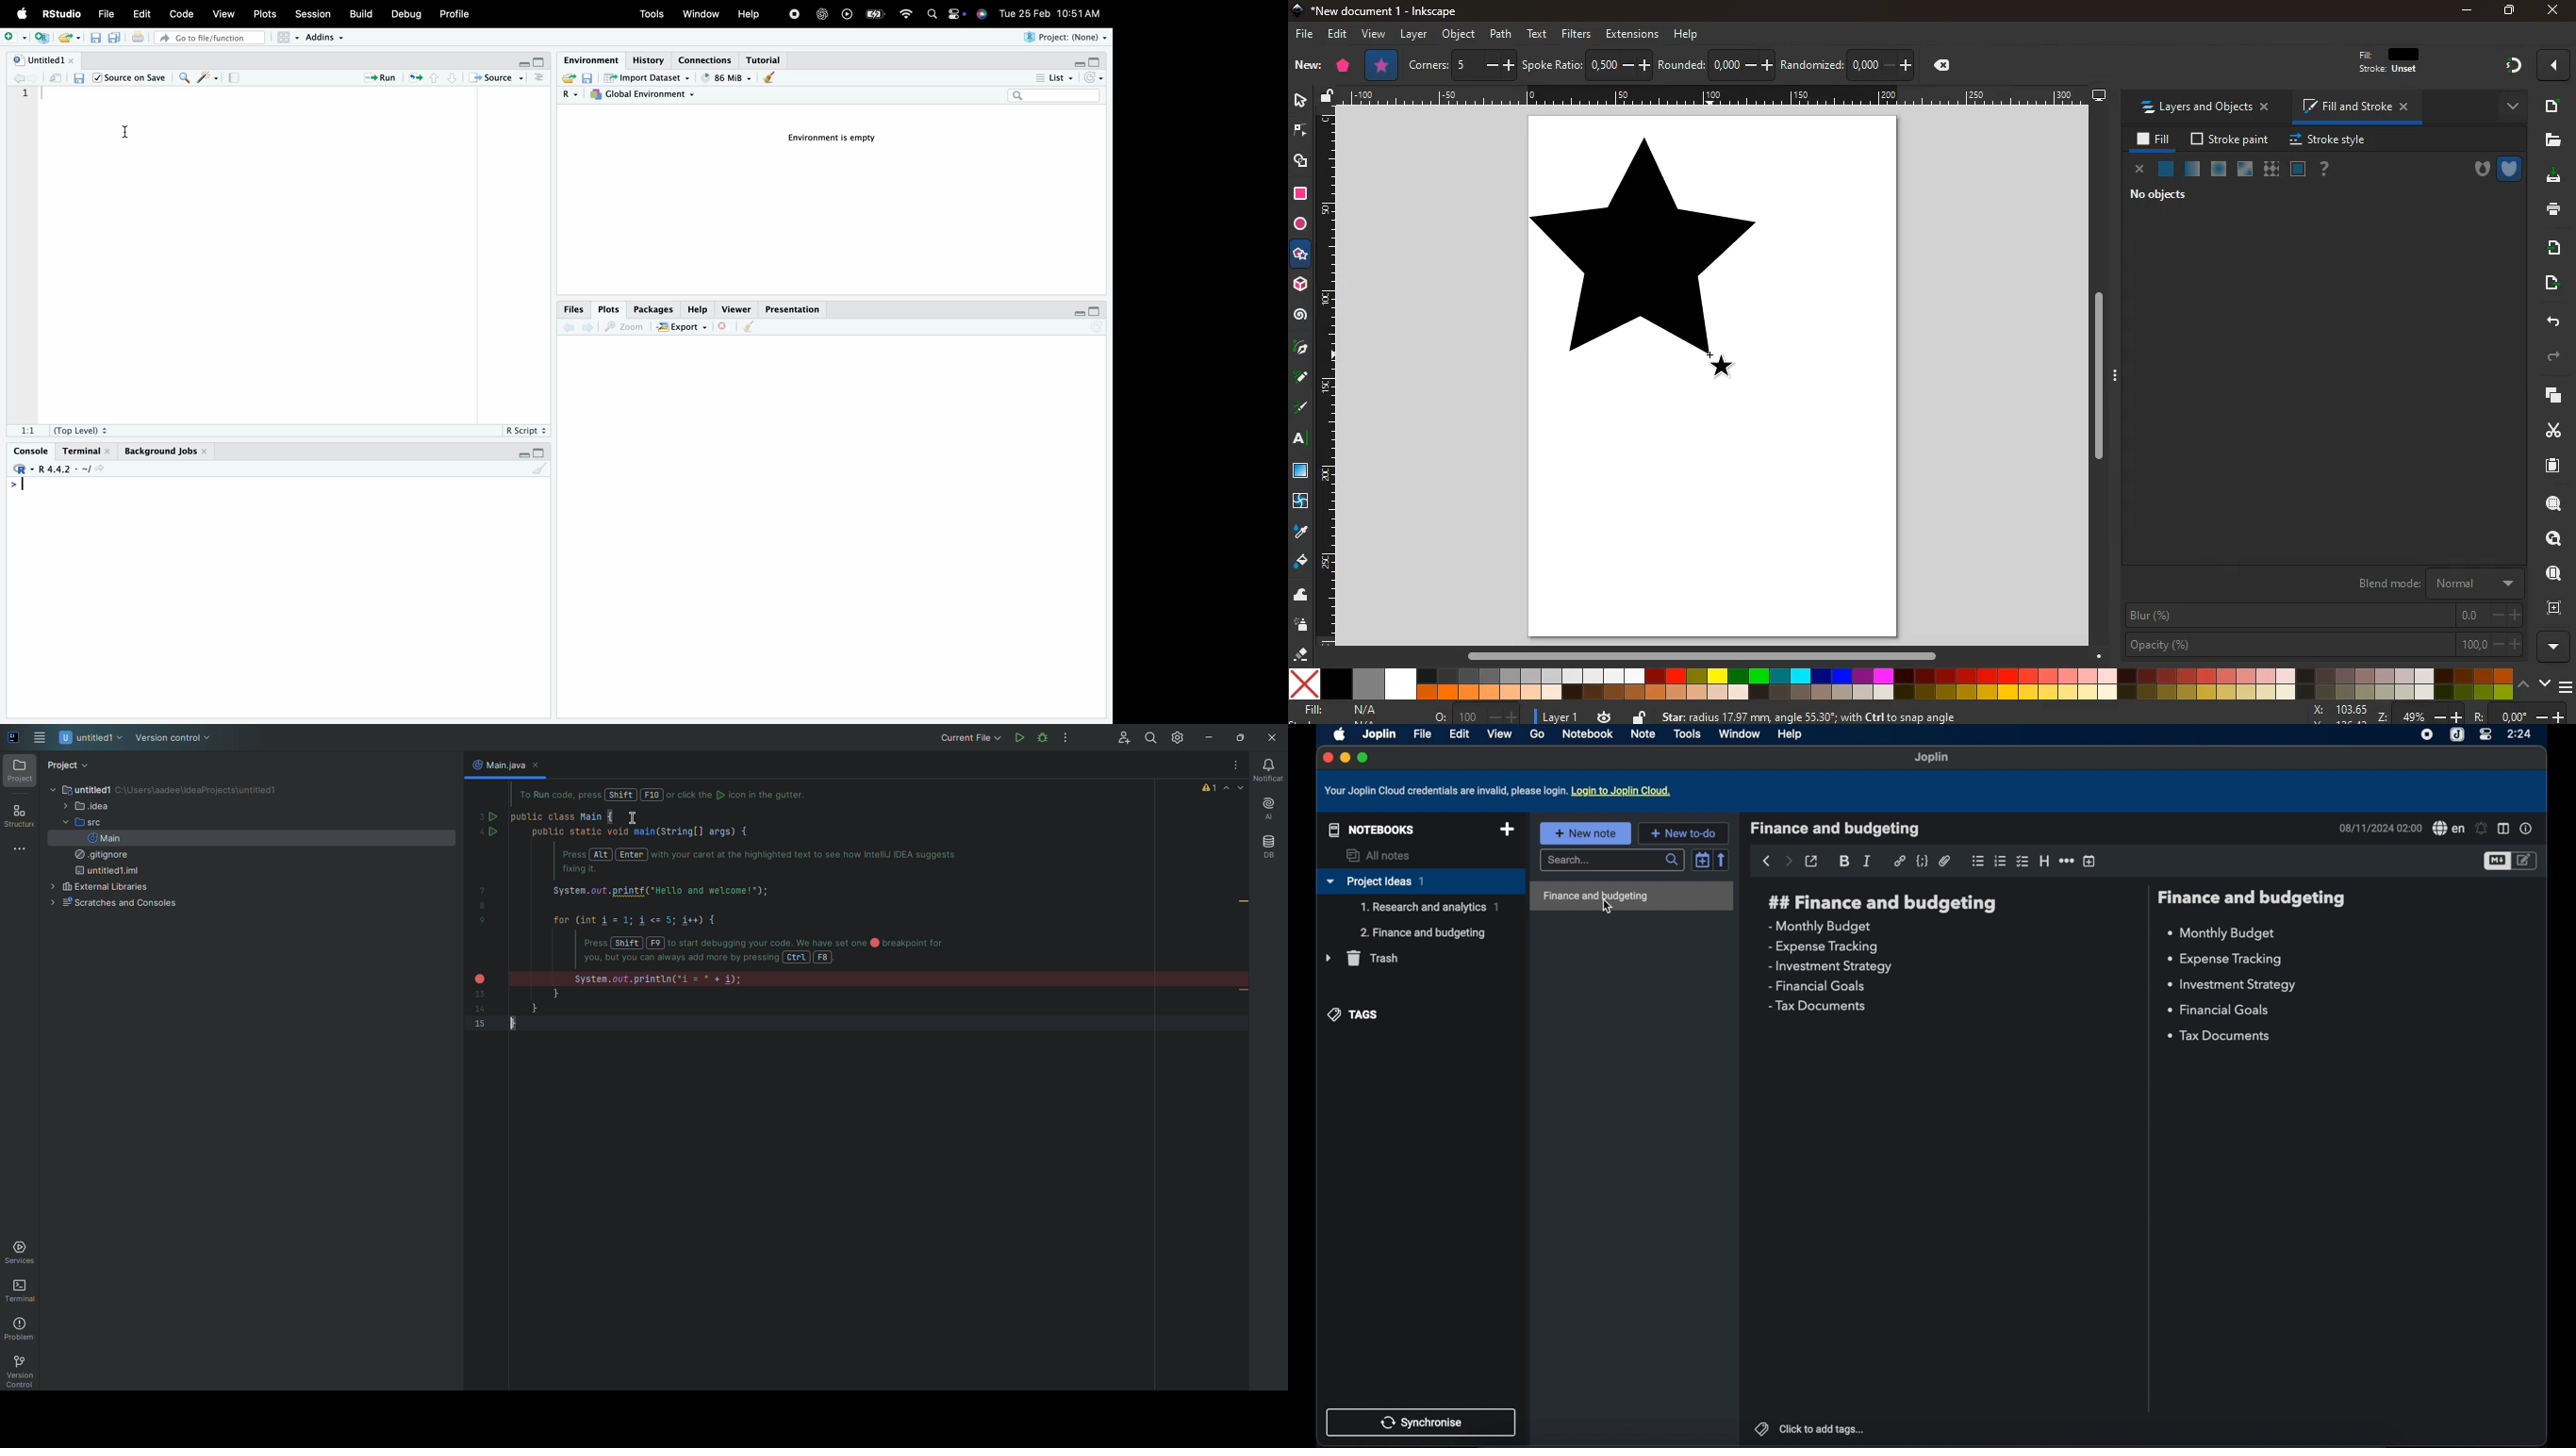 Image resolution: width=2576 pixels, height=1456 pixels. What do you see at coordinates (2221, 1037) in the screenshot?
I see `tax documents` at bounding box center [2221, 1037].